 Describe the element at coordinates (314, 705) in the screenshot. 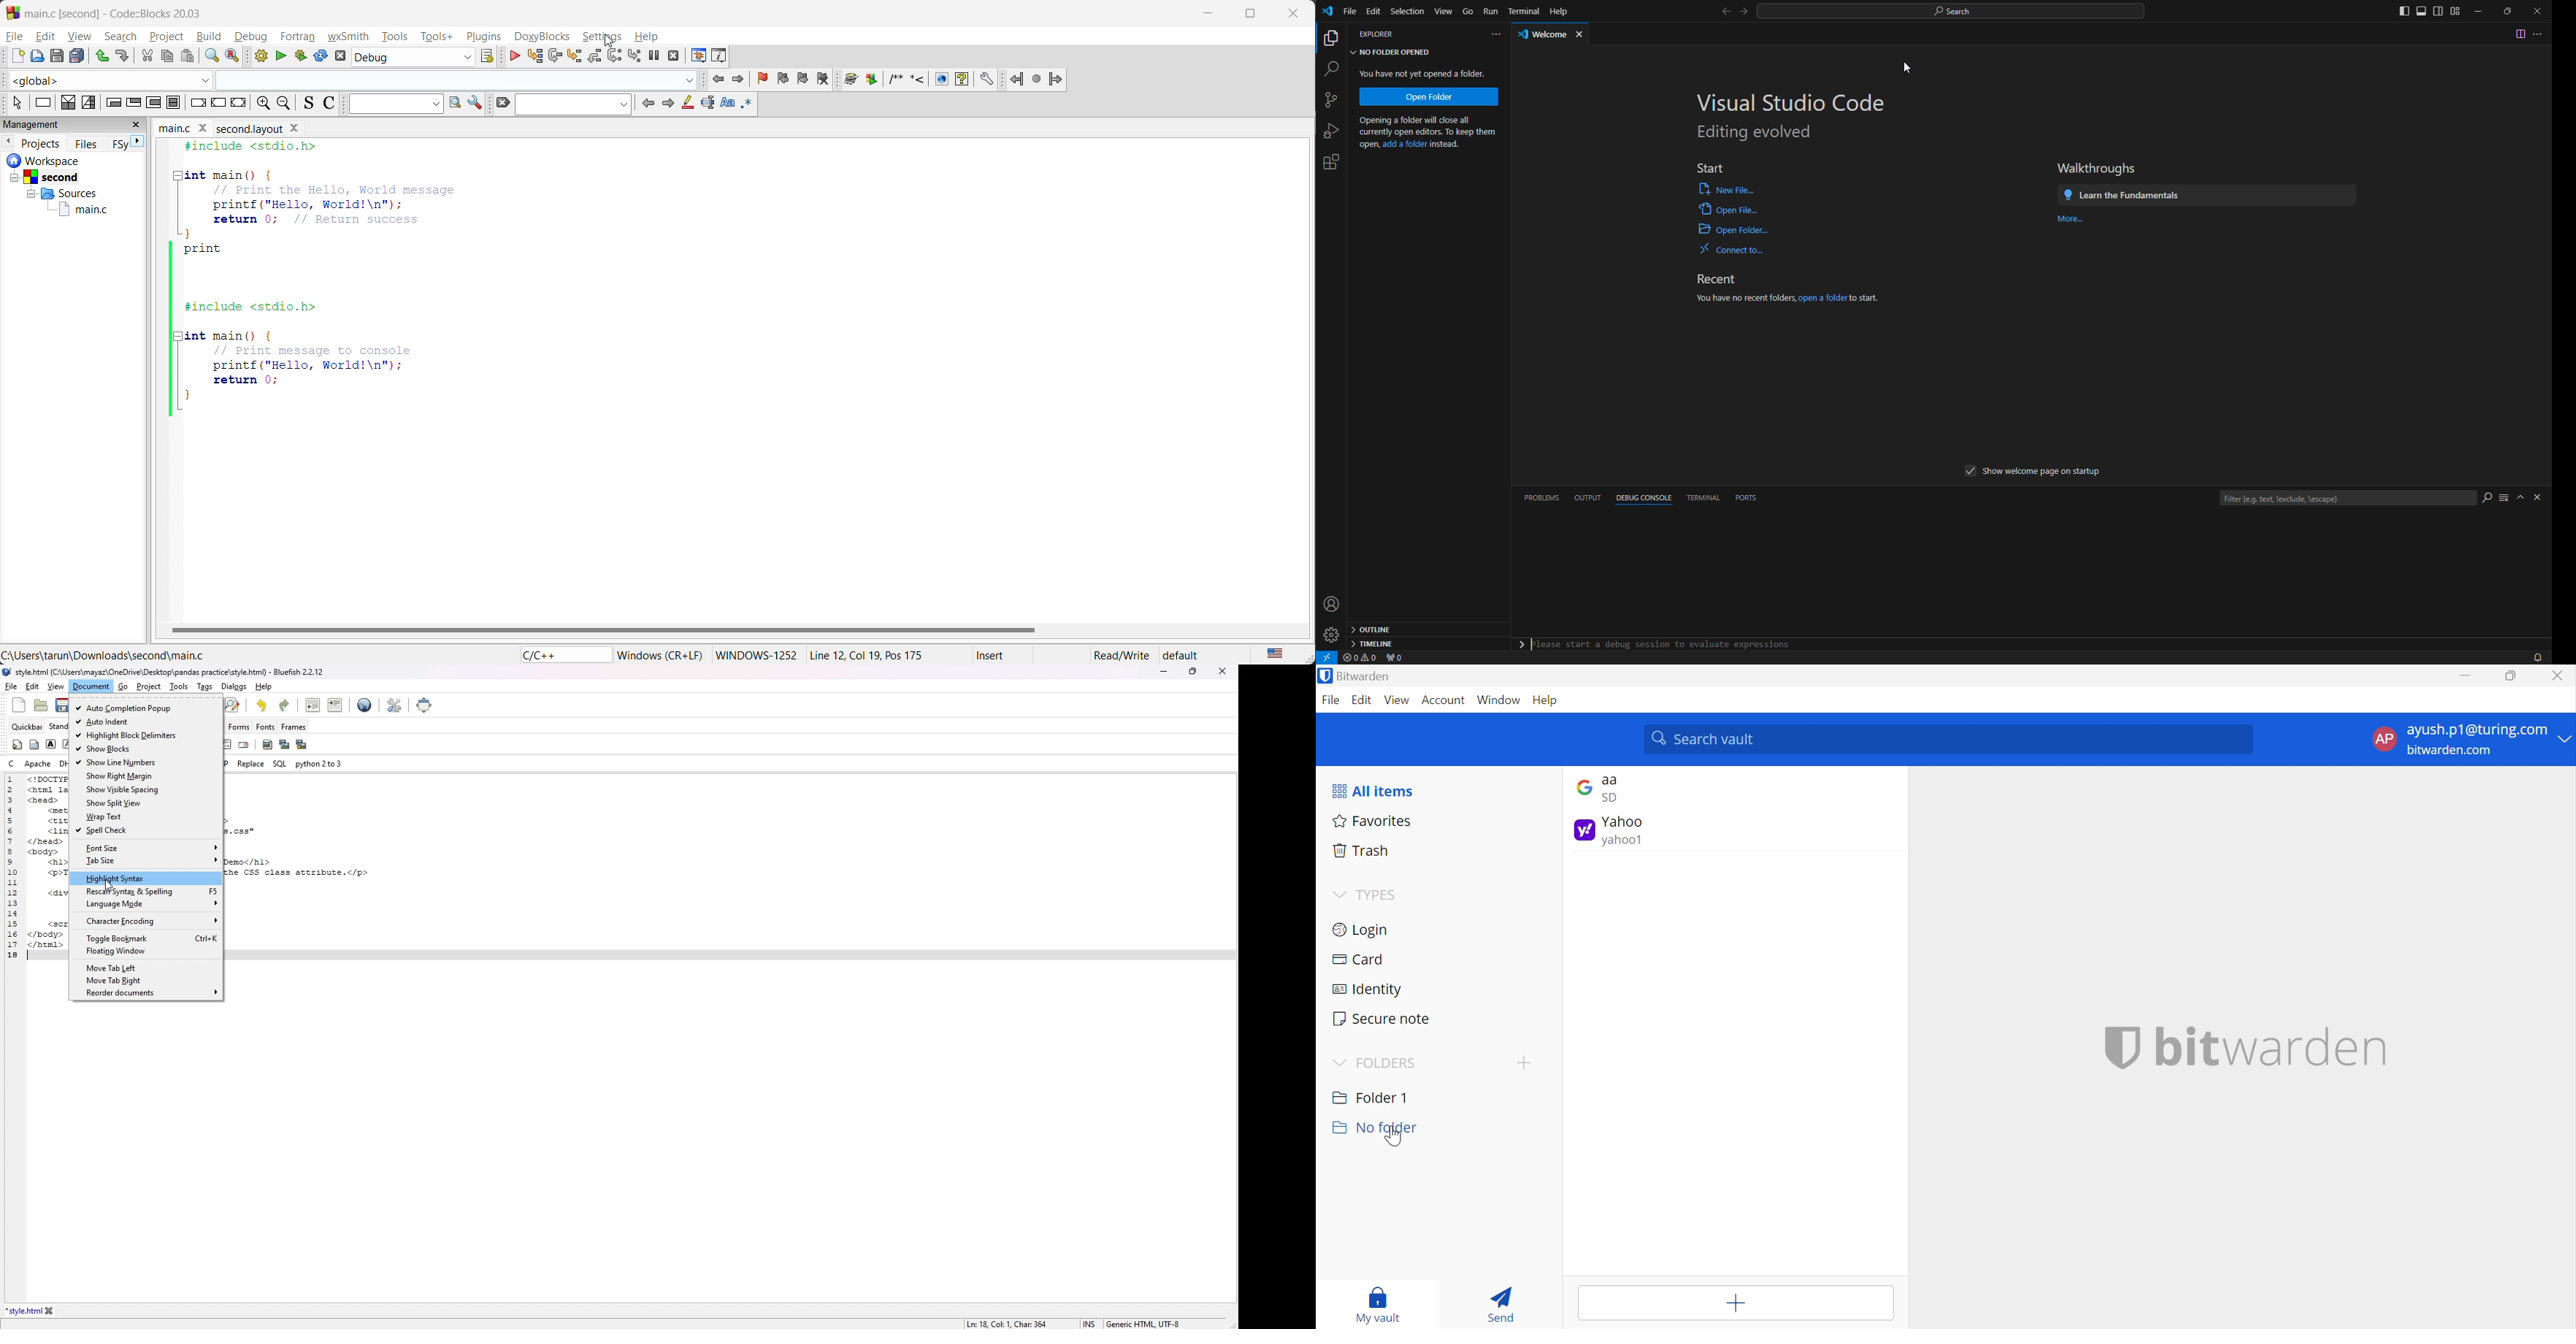

I see `unindent` at that location.